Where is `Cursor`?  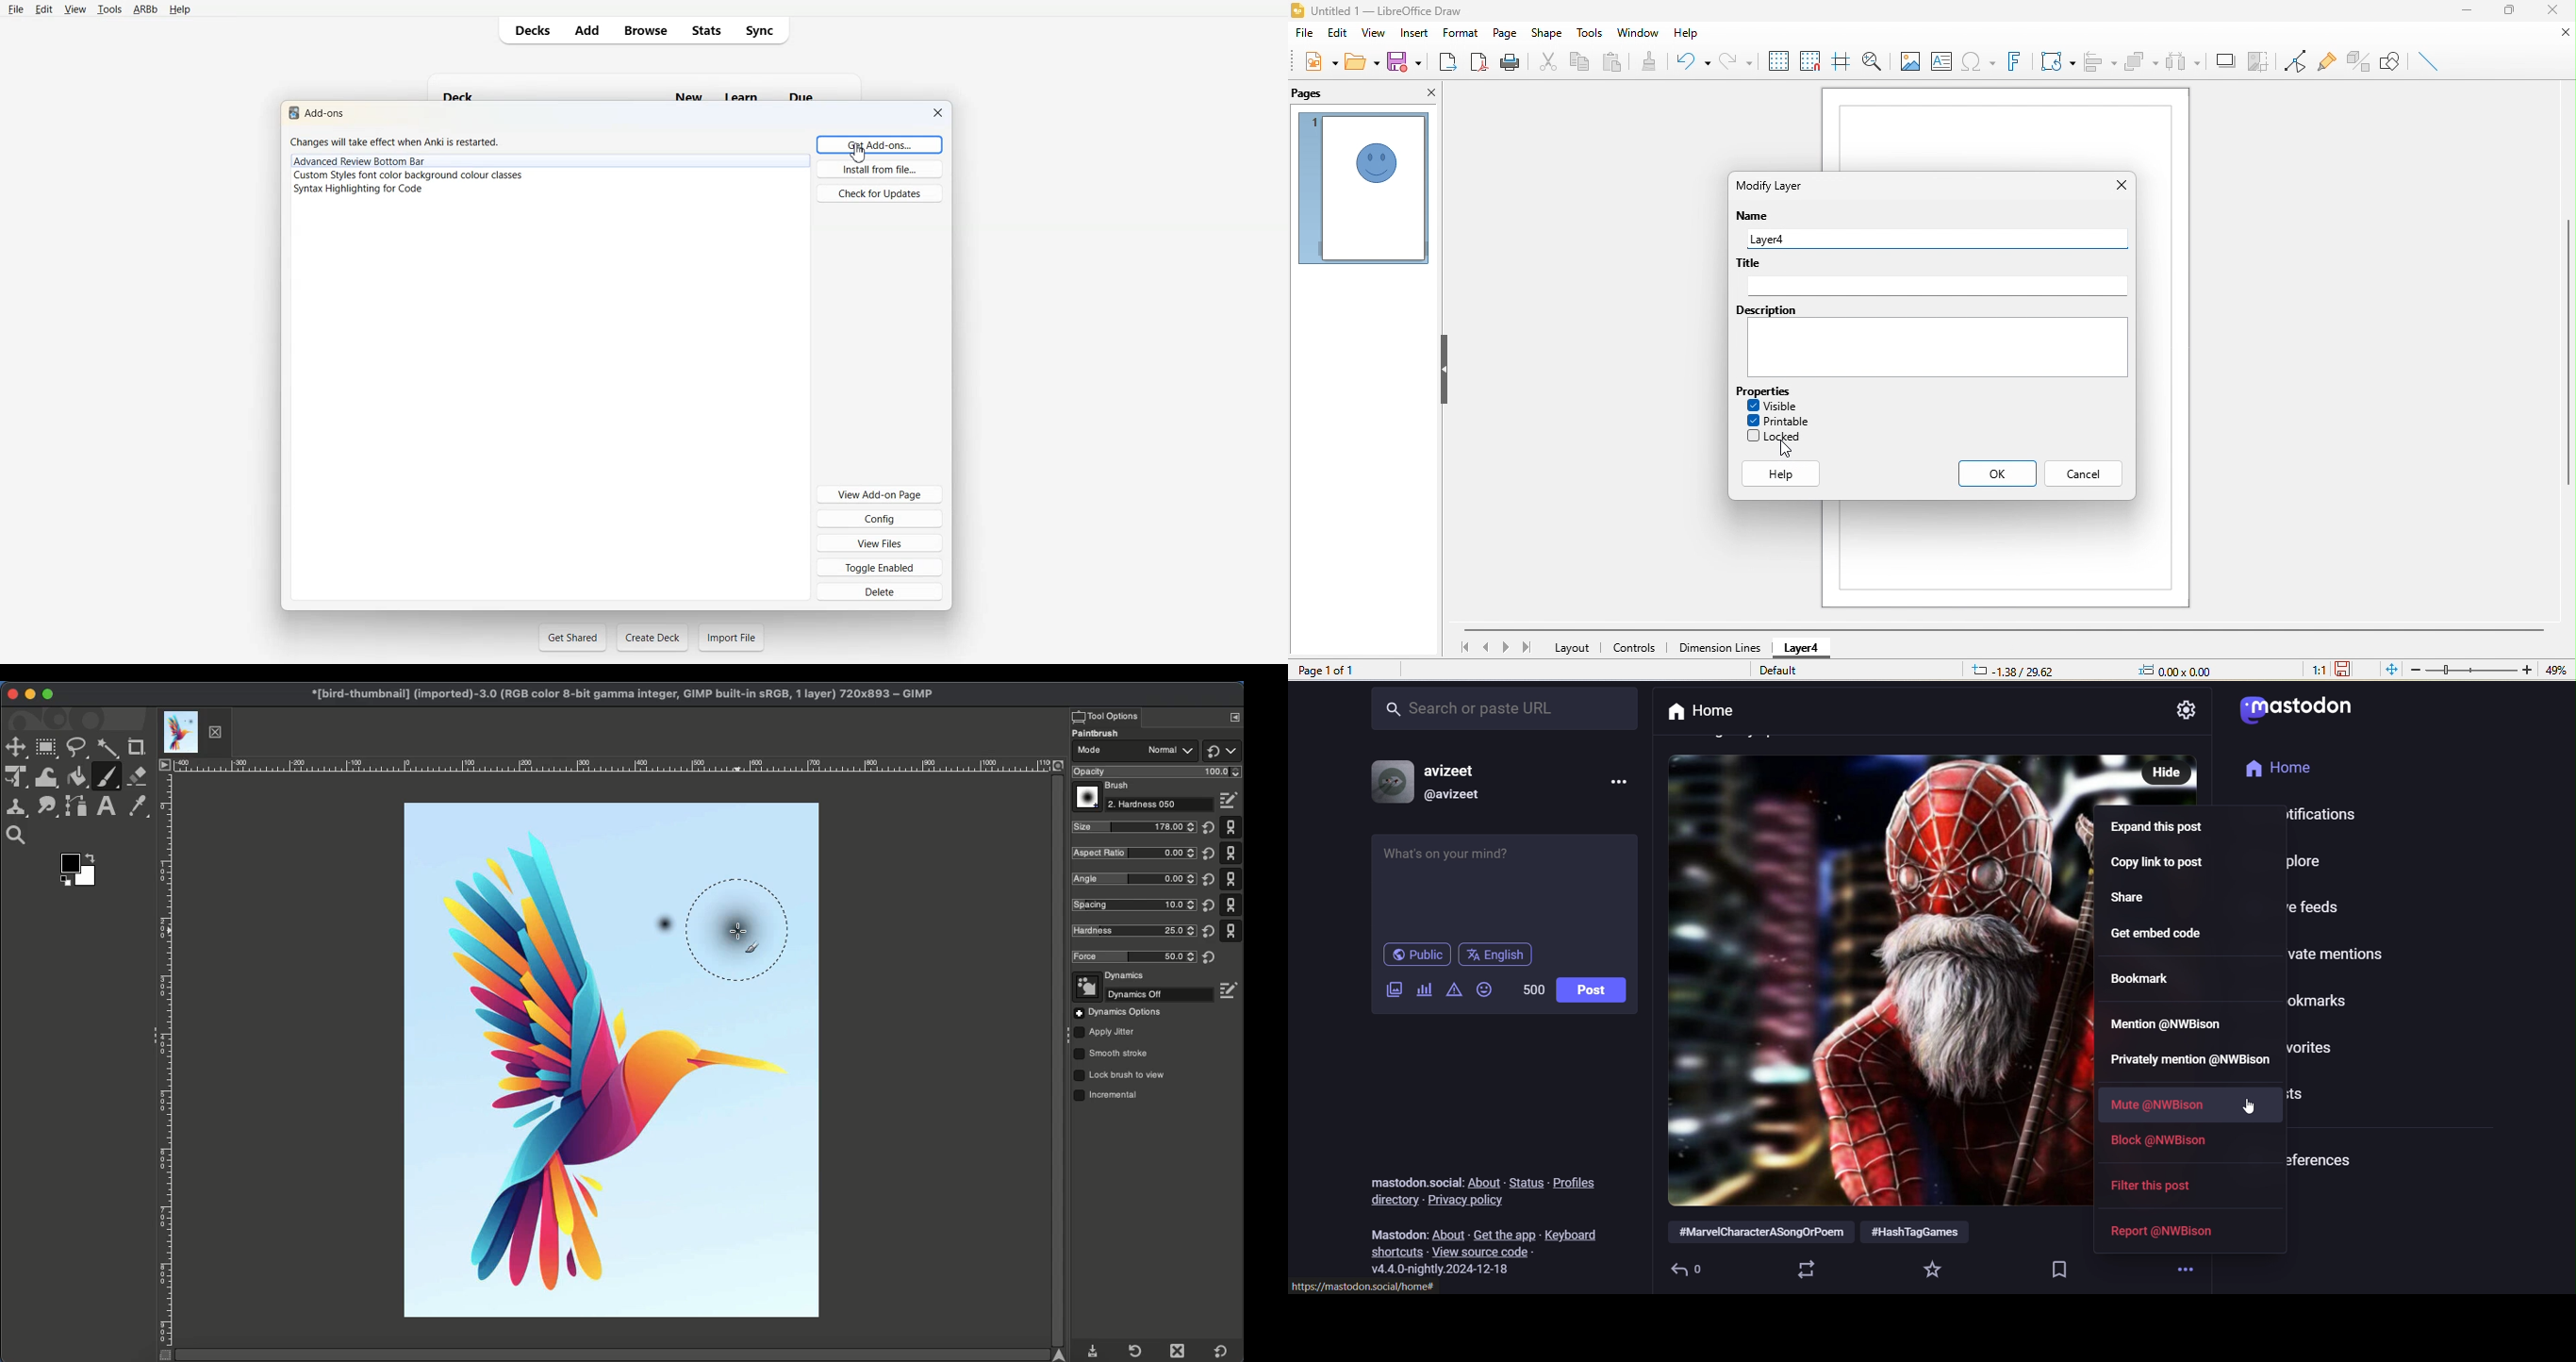 Cursor is located at coordinates (861, 154).